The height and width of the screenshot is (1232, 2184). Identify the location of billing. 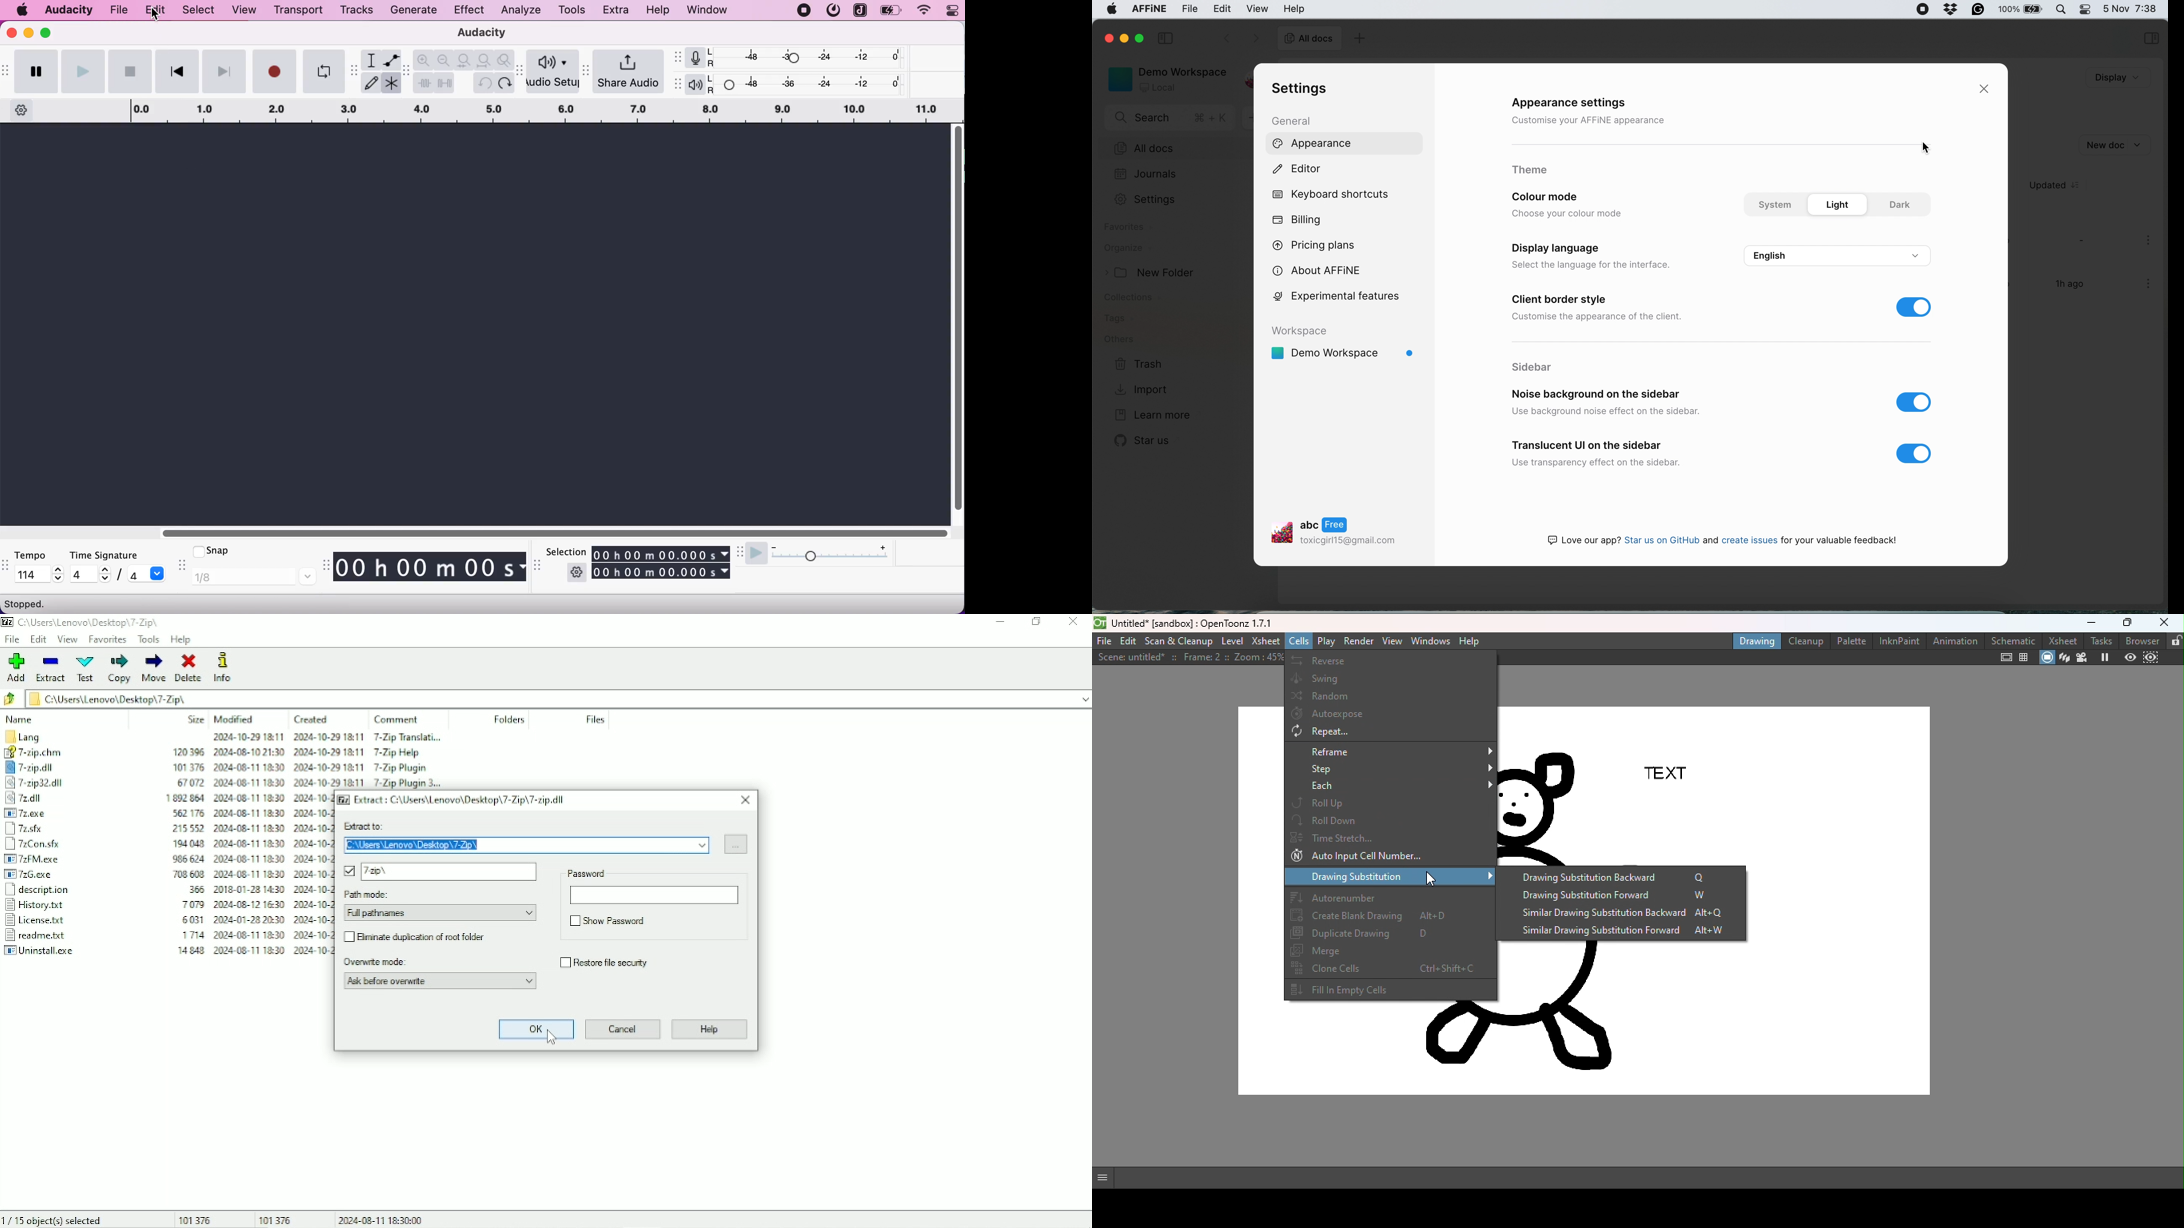
(1299, 220).